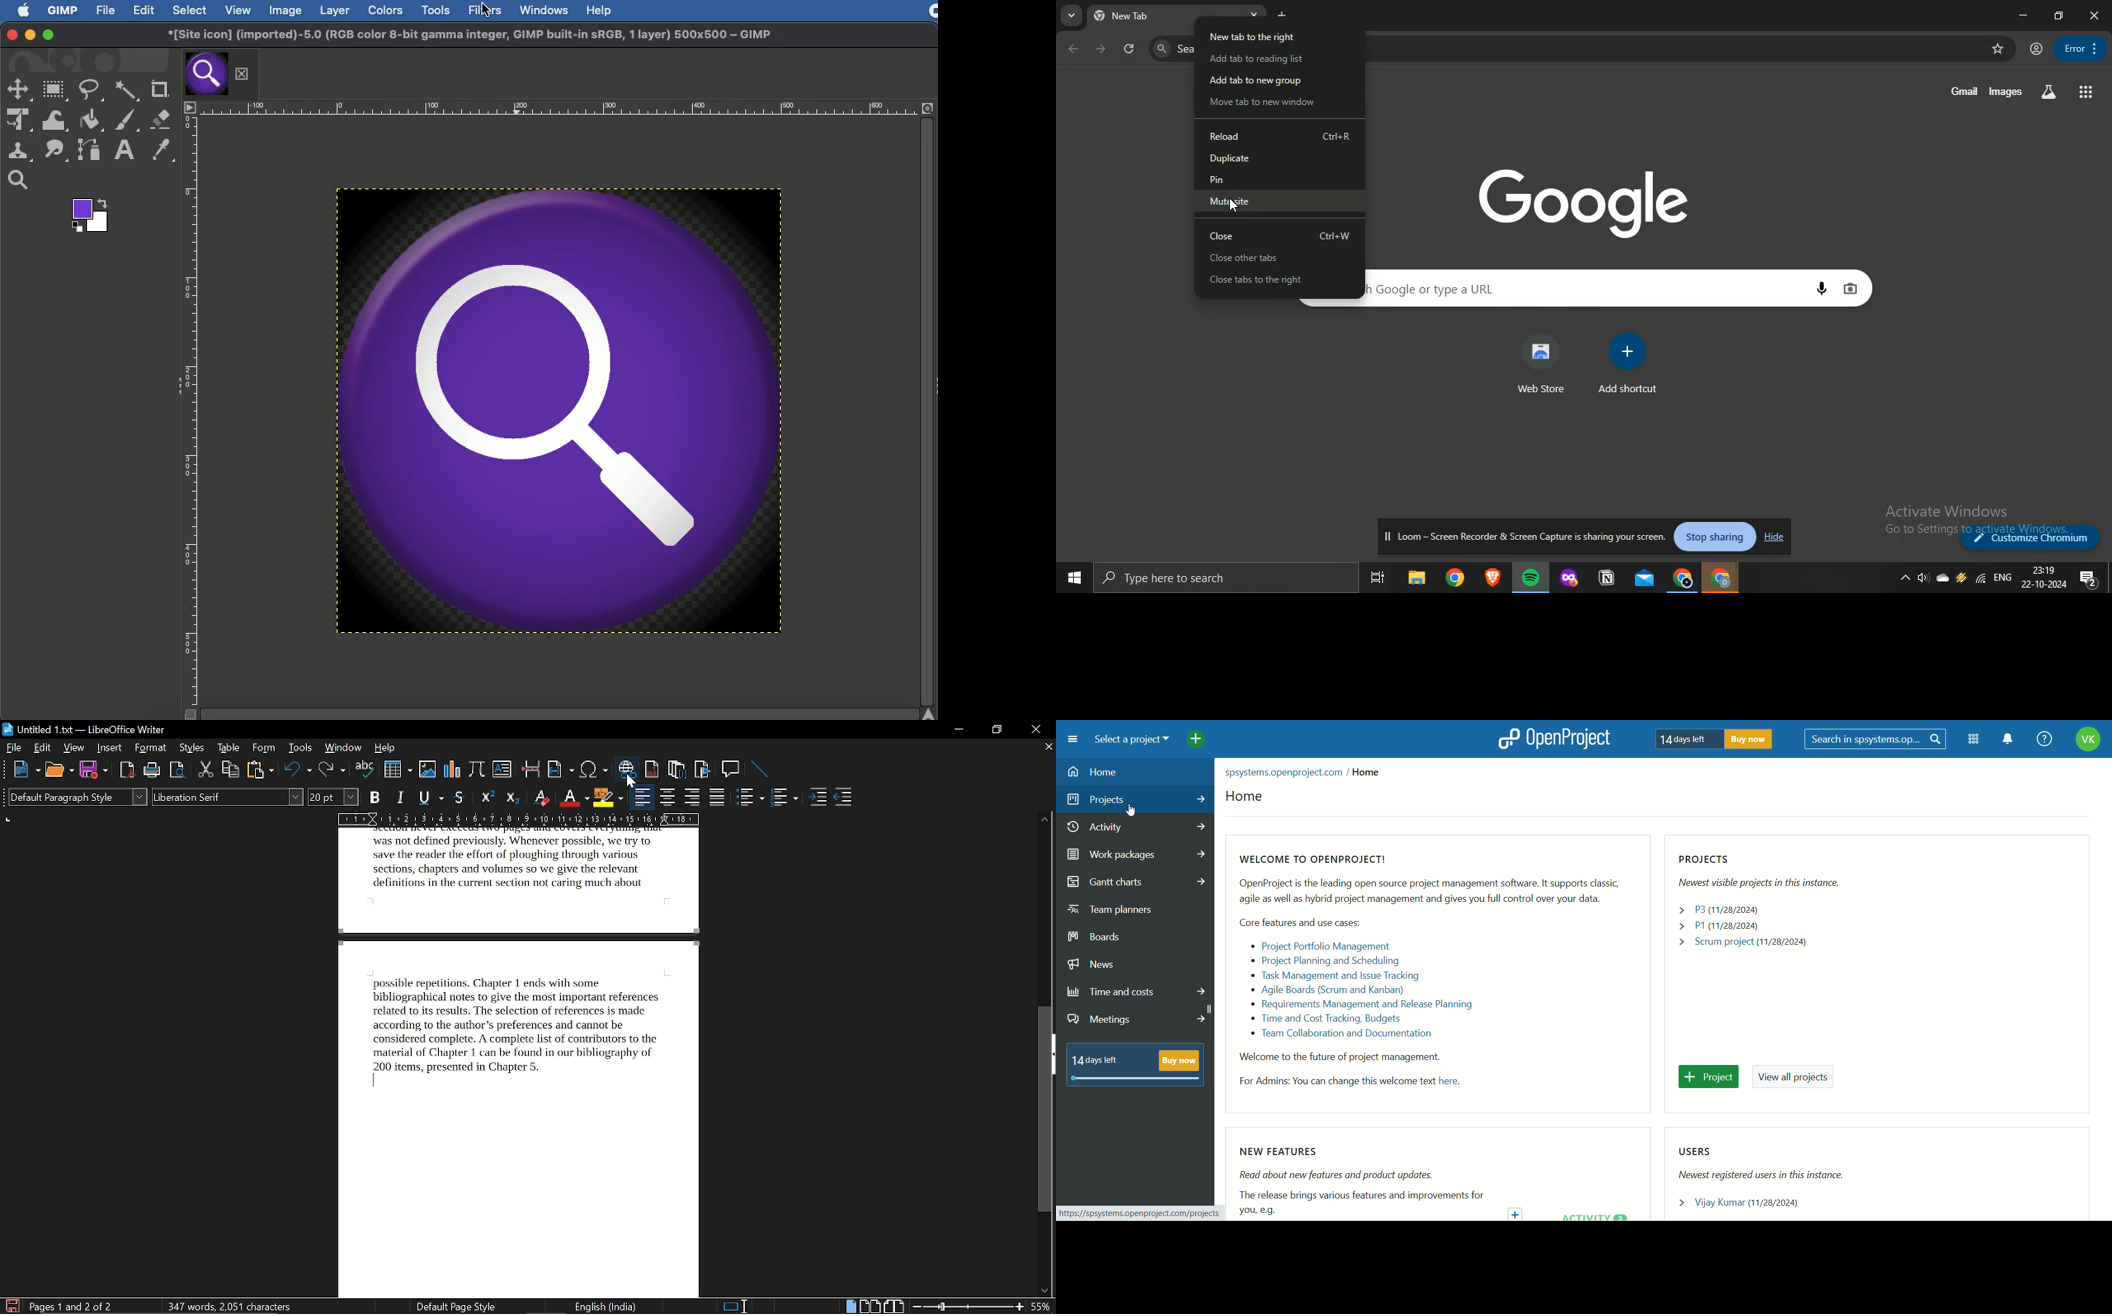 Image resolution: width=2128 pixels, height=1316 pixels. Describe the element at coordinates (718, 798) in the screenshot. I see `justified` at that location.